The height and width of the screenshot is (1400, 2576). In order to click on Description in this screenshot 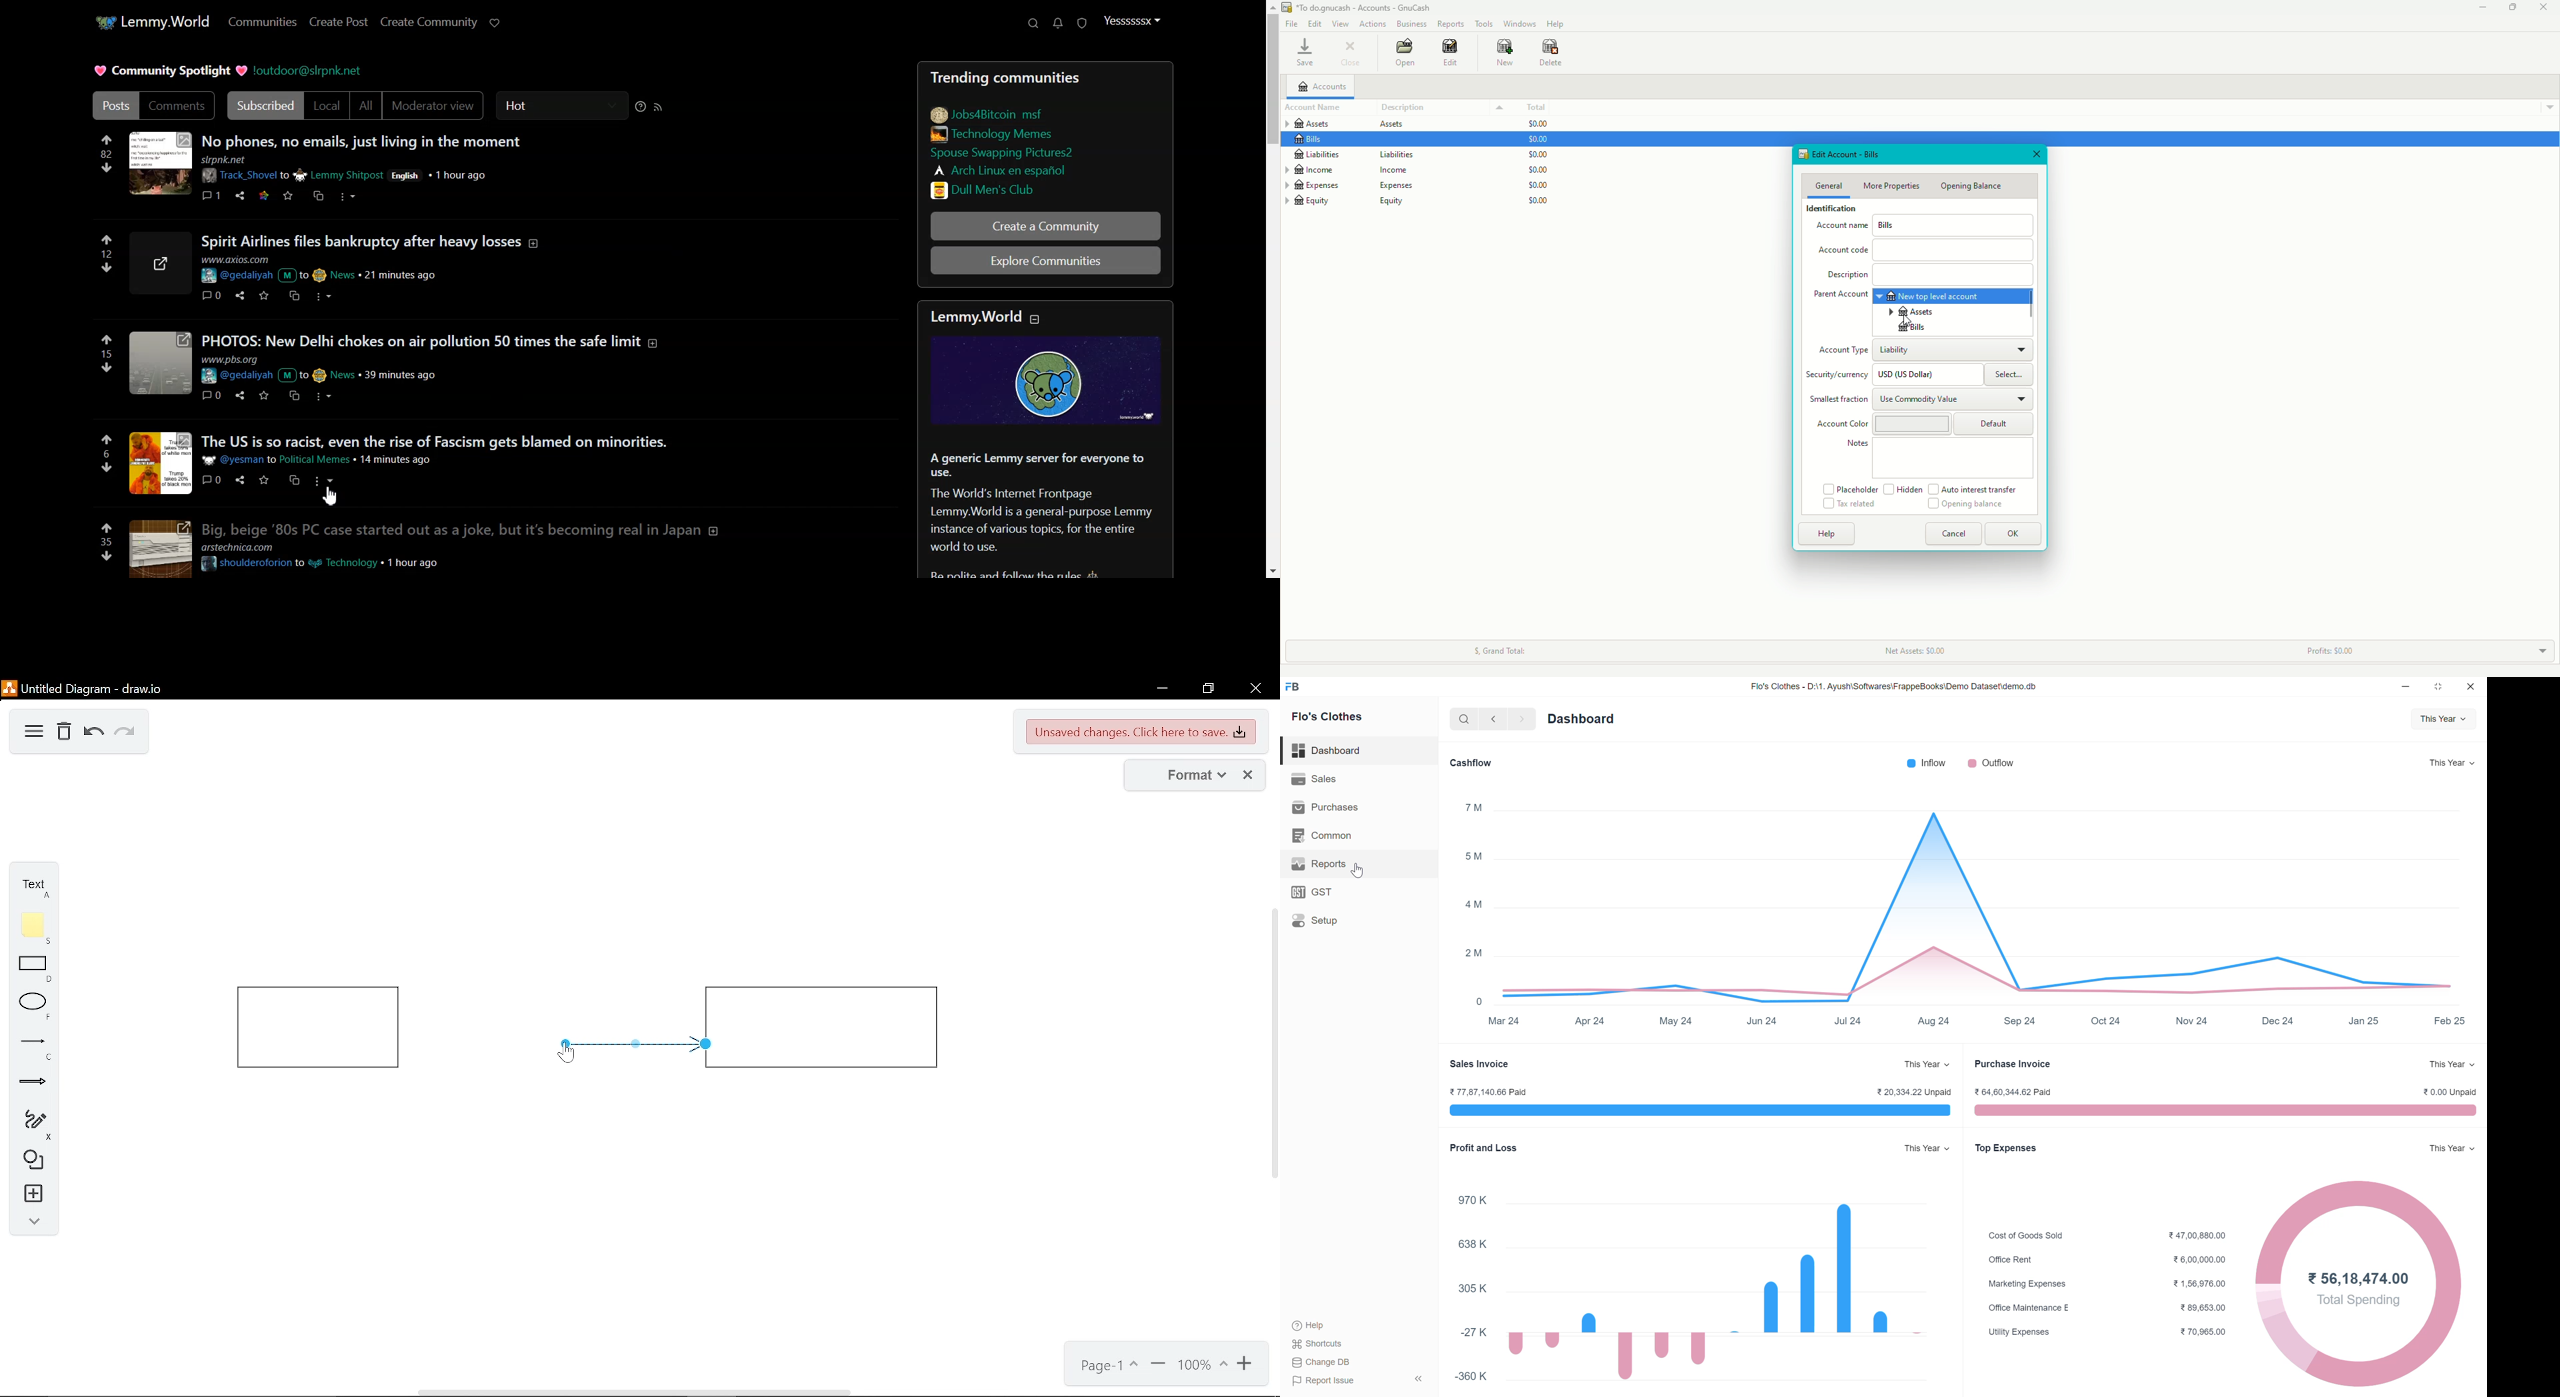, I will do `click(1443, 107)`.